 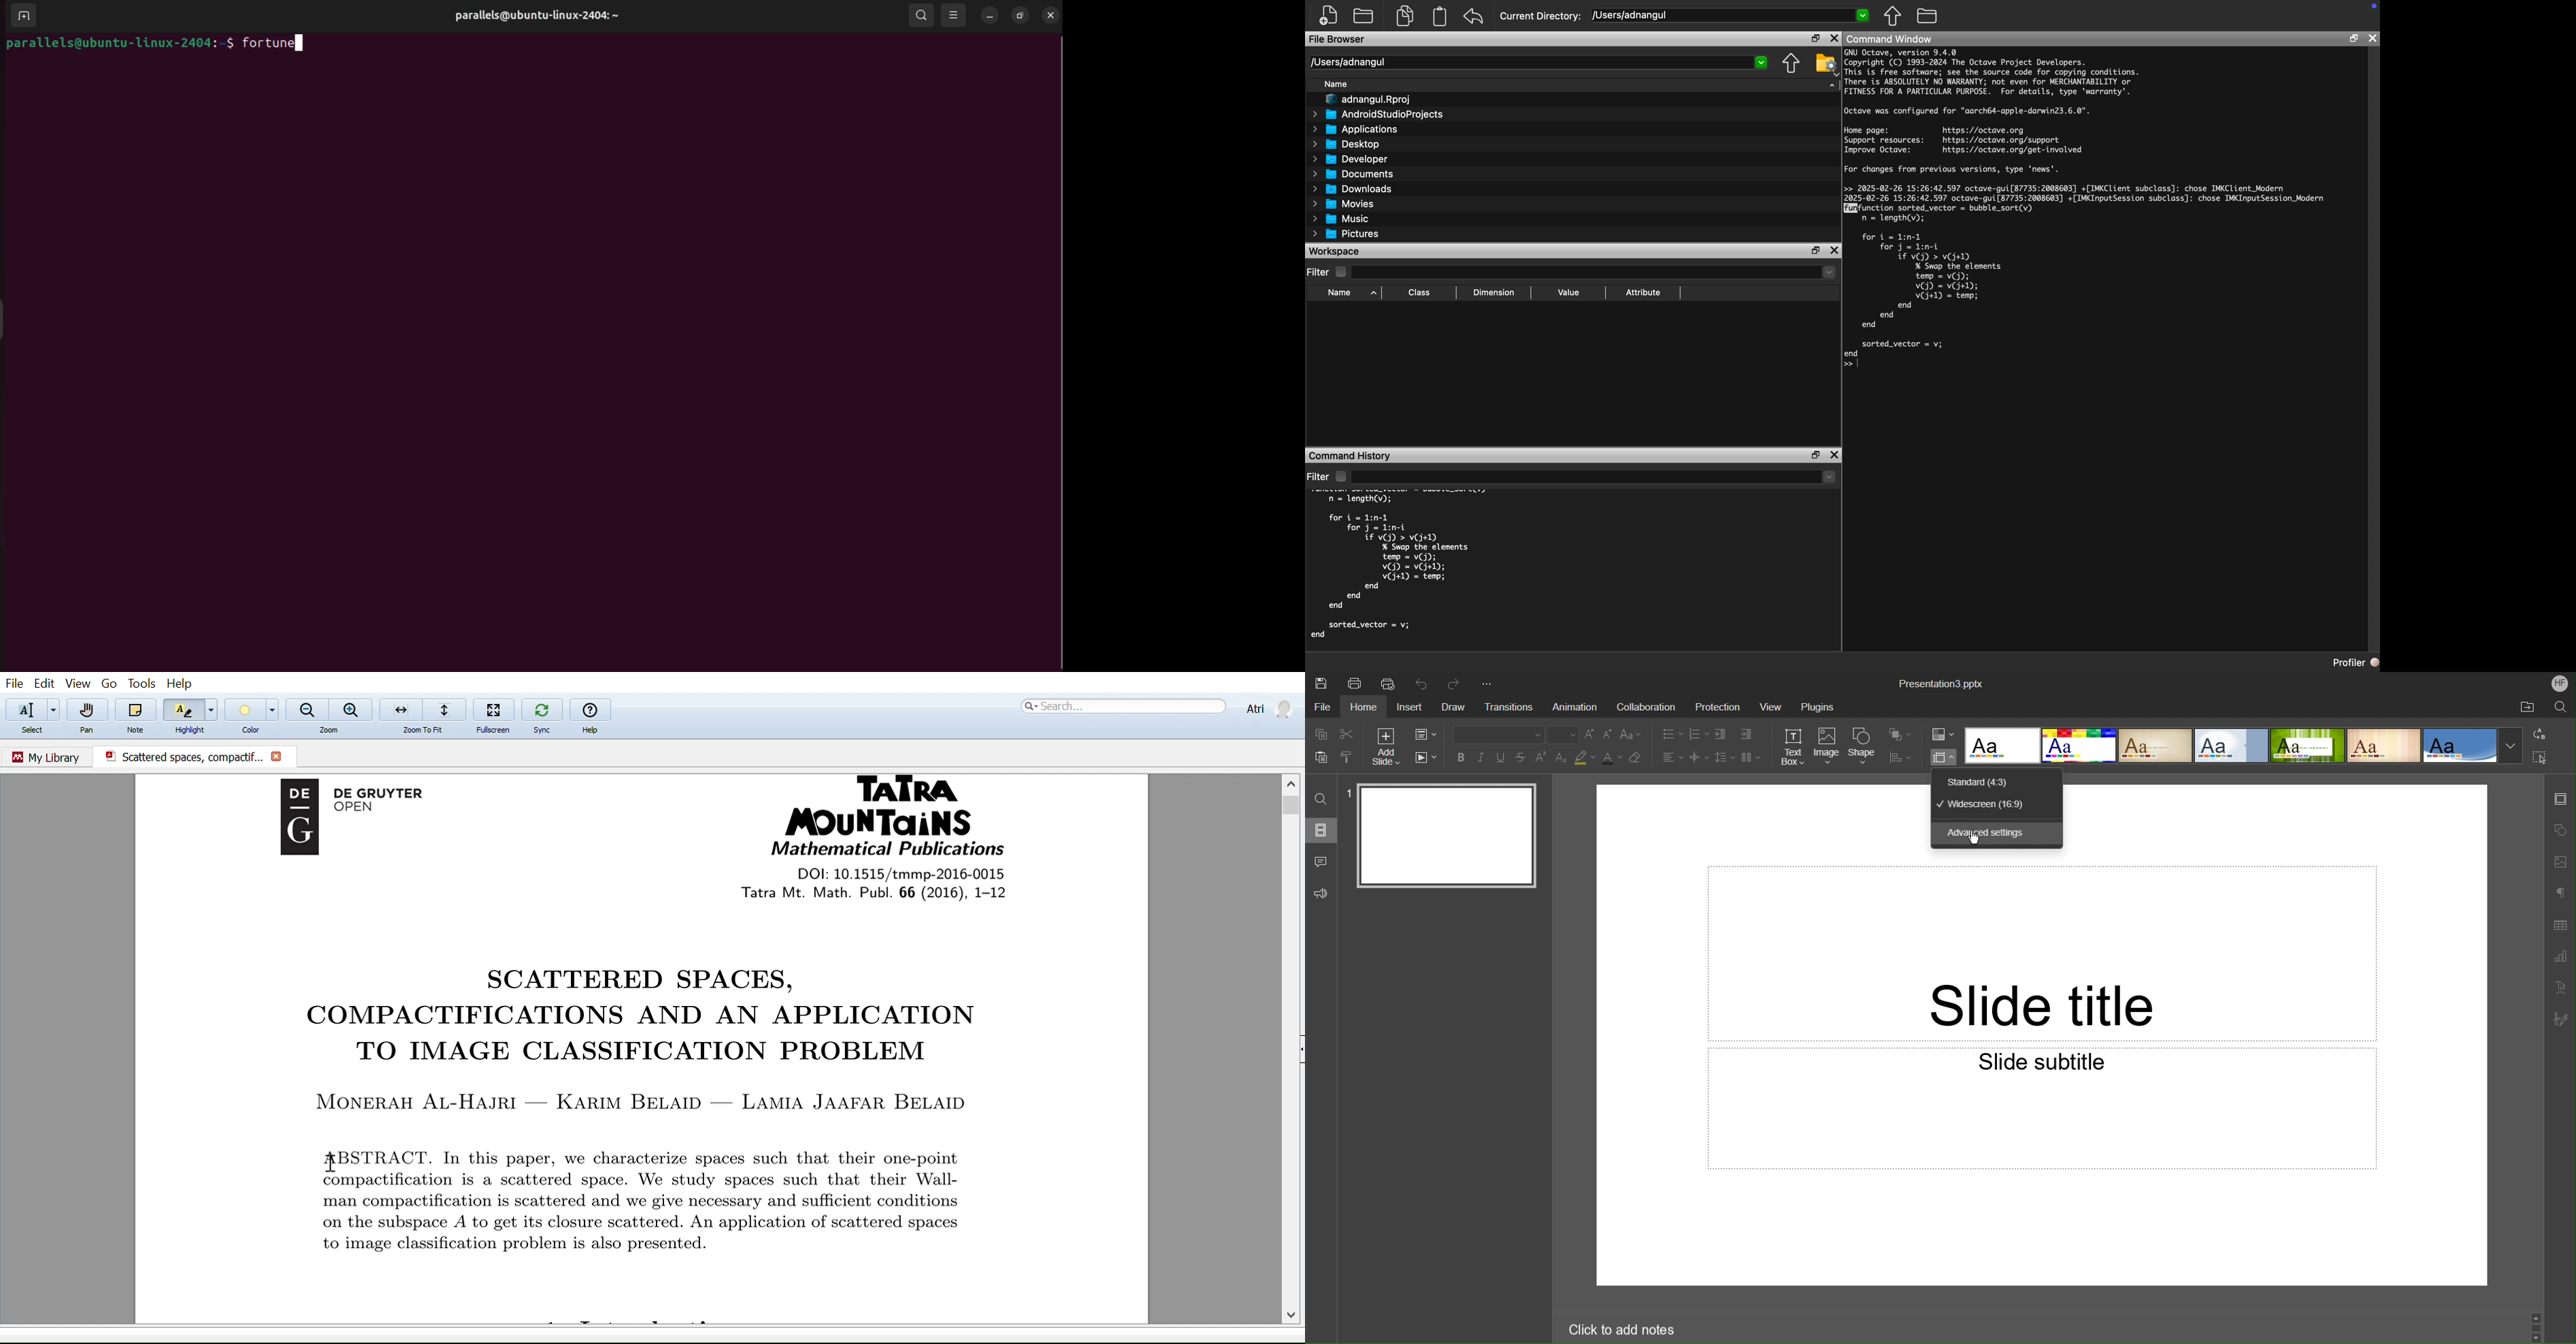 What do you see at coordinates (138, 728) in the screenshot?
I see `Note` at bounding box center [138, 728].